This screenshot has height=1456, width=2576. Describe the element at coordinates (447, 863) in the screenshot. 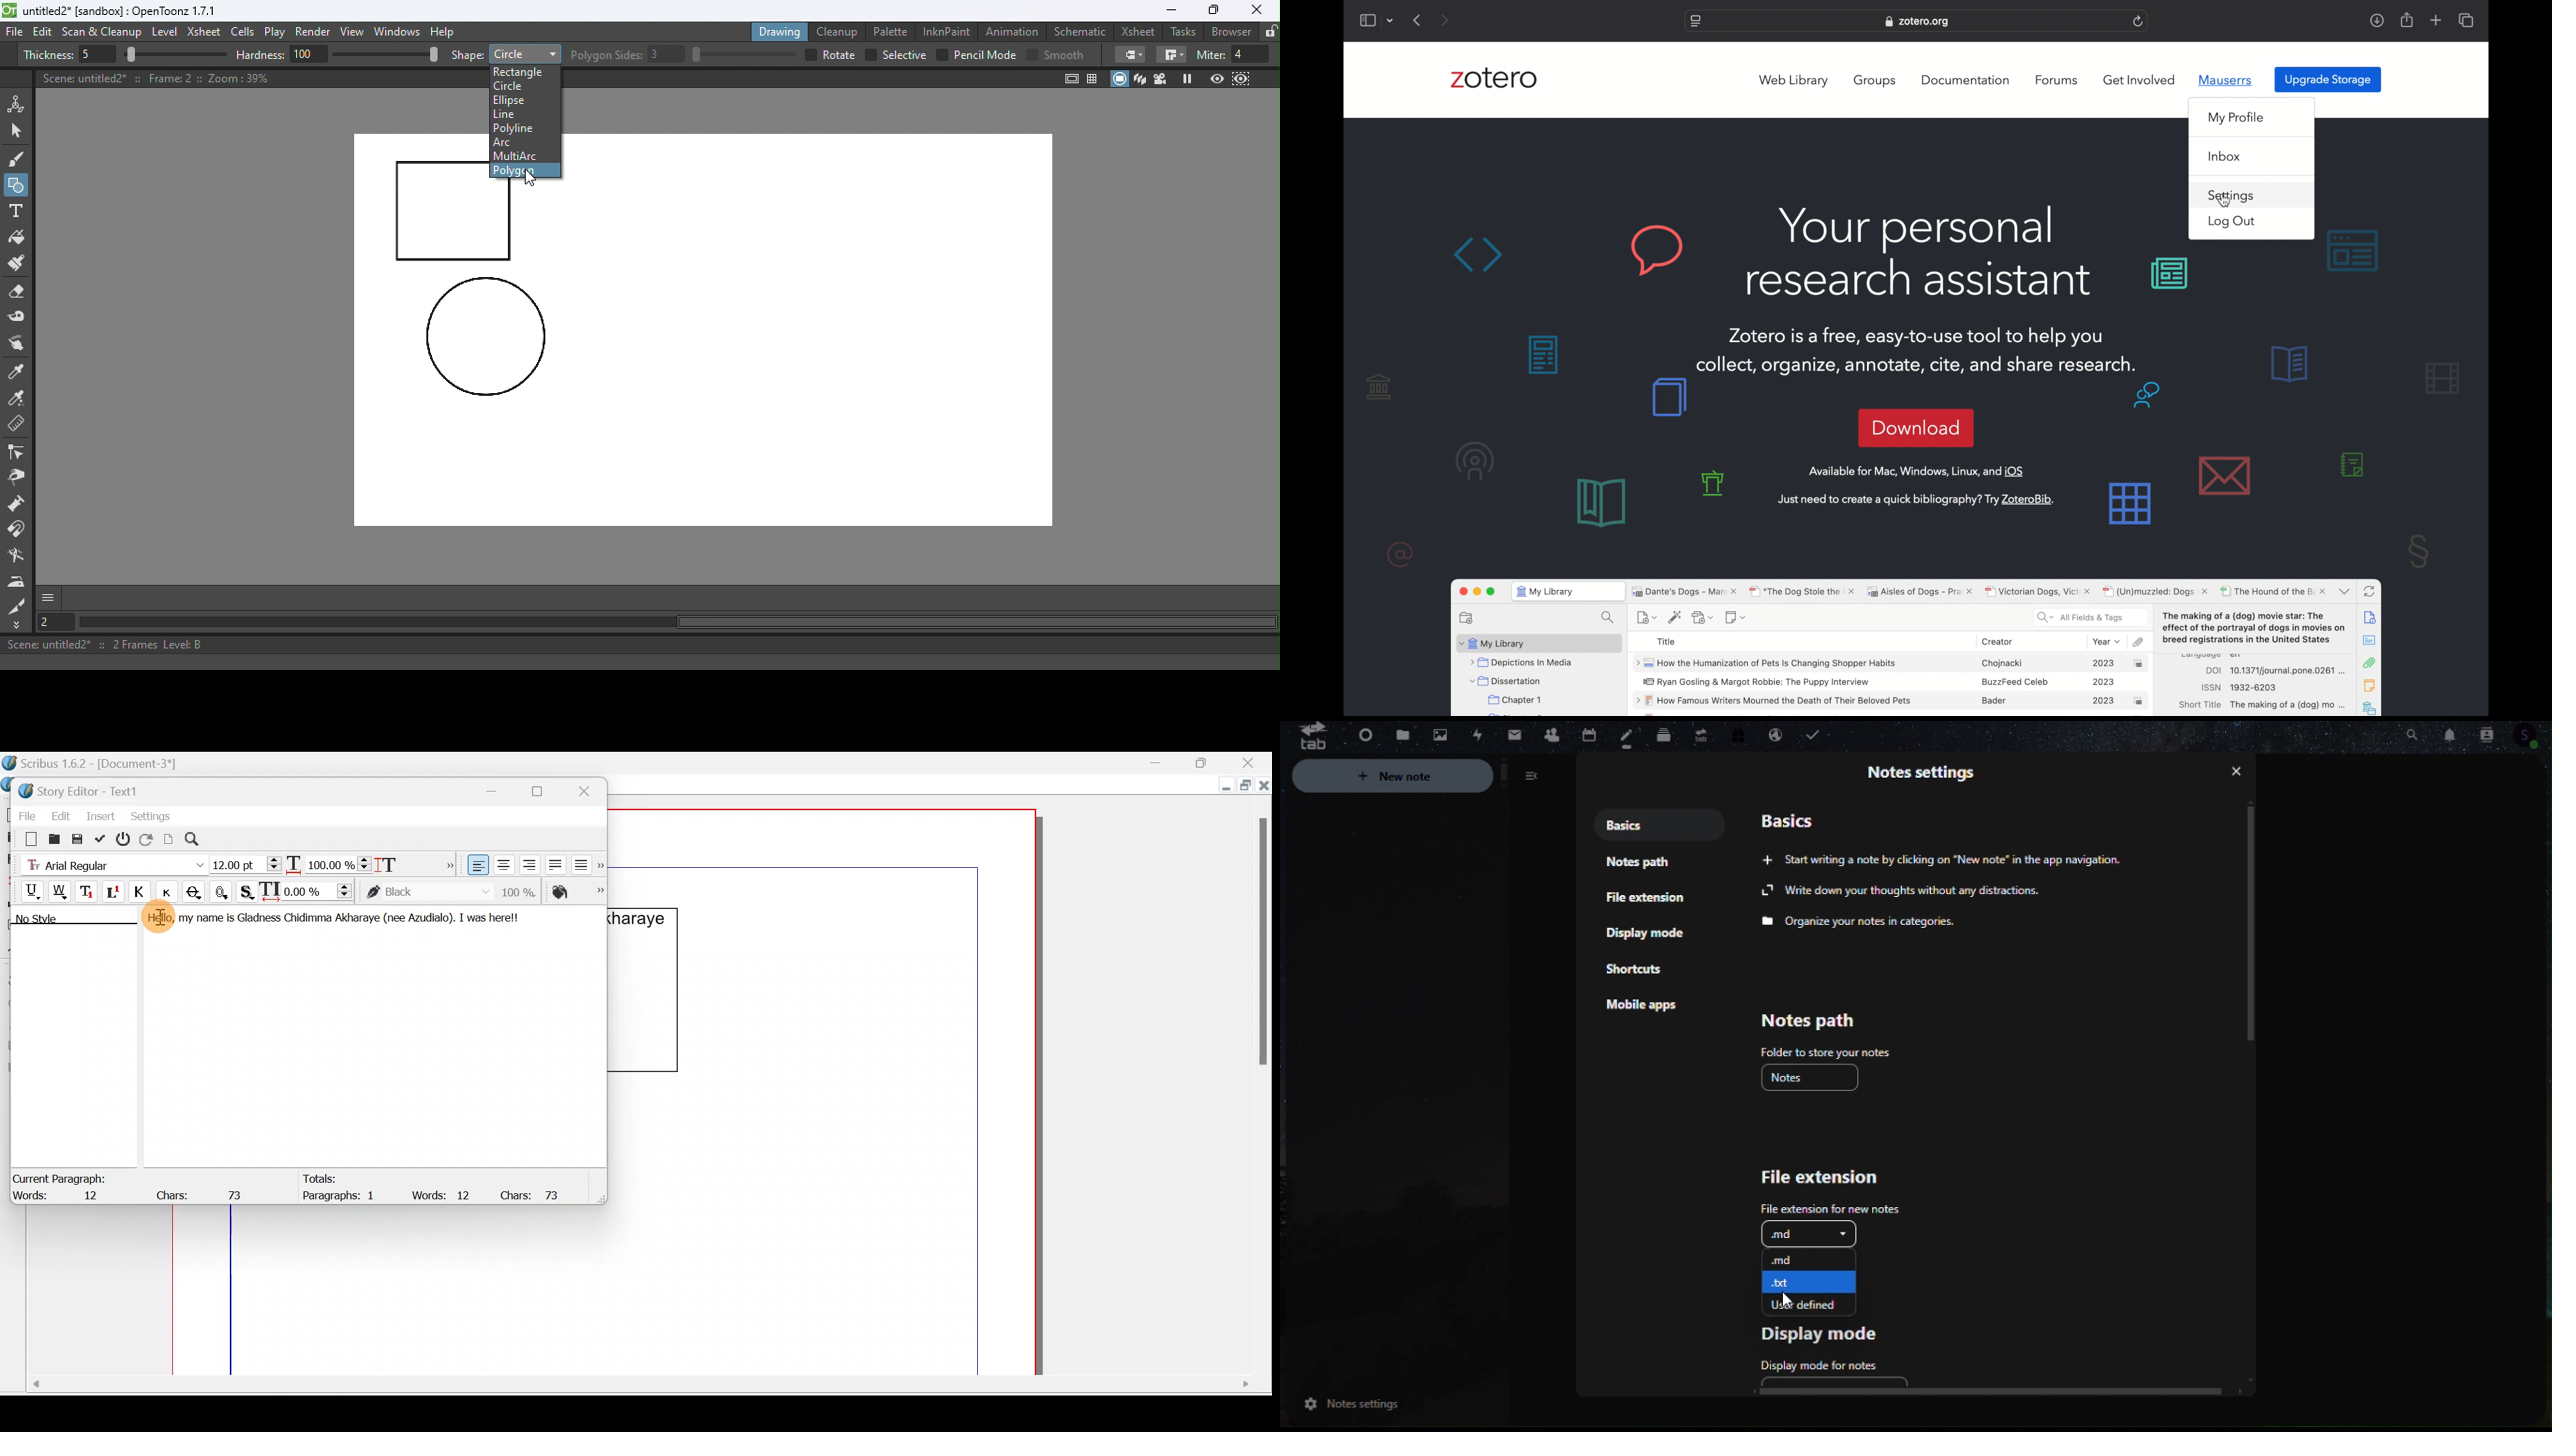

I see `More` at that location.